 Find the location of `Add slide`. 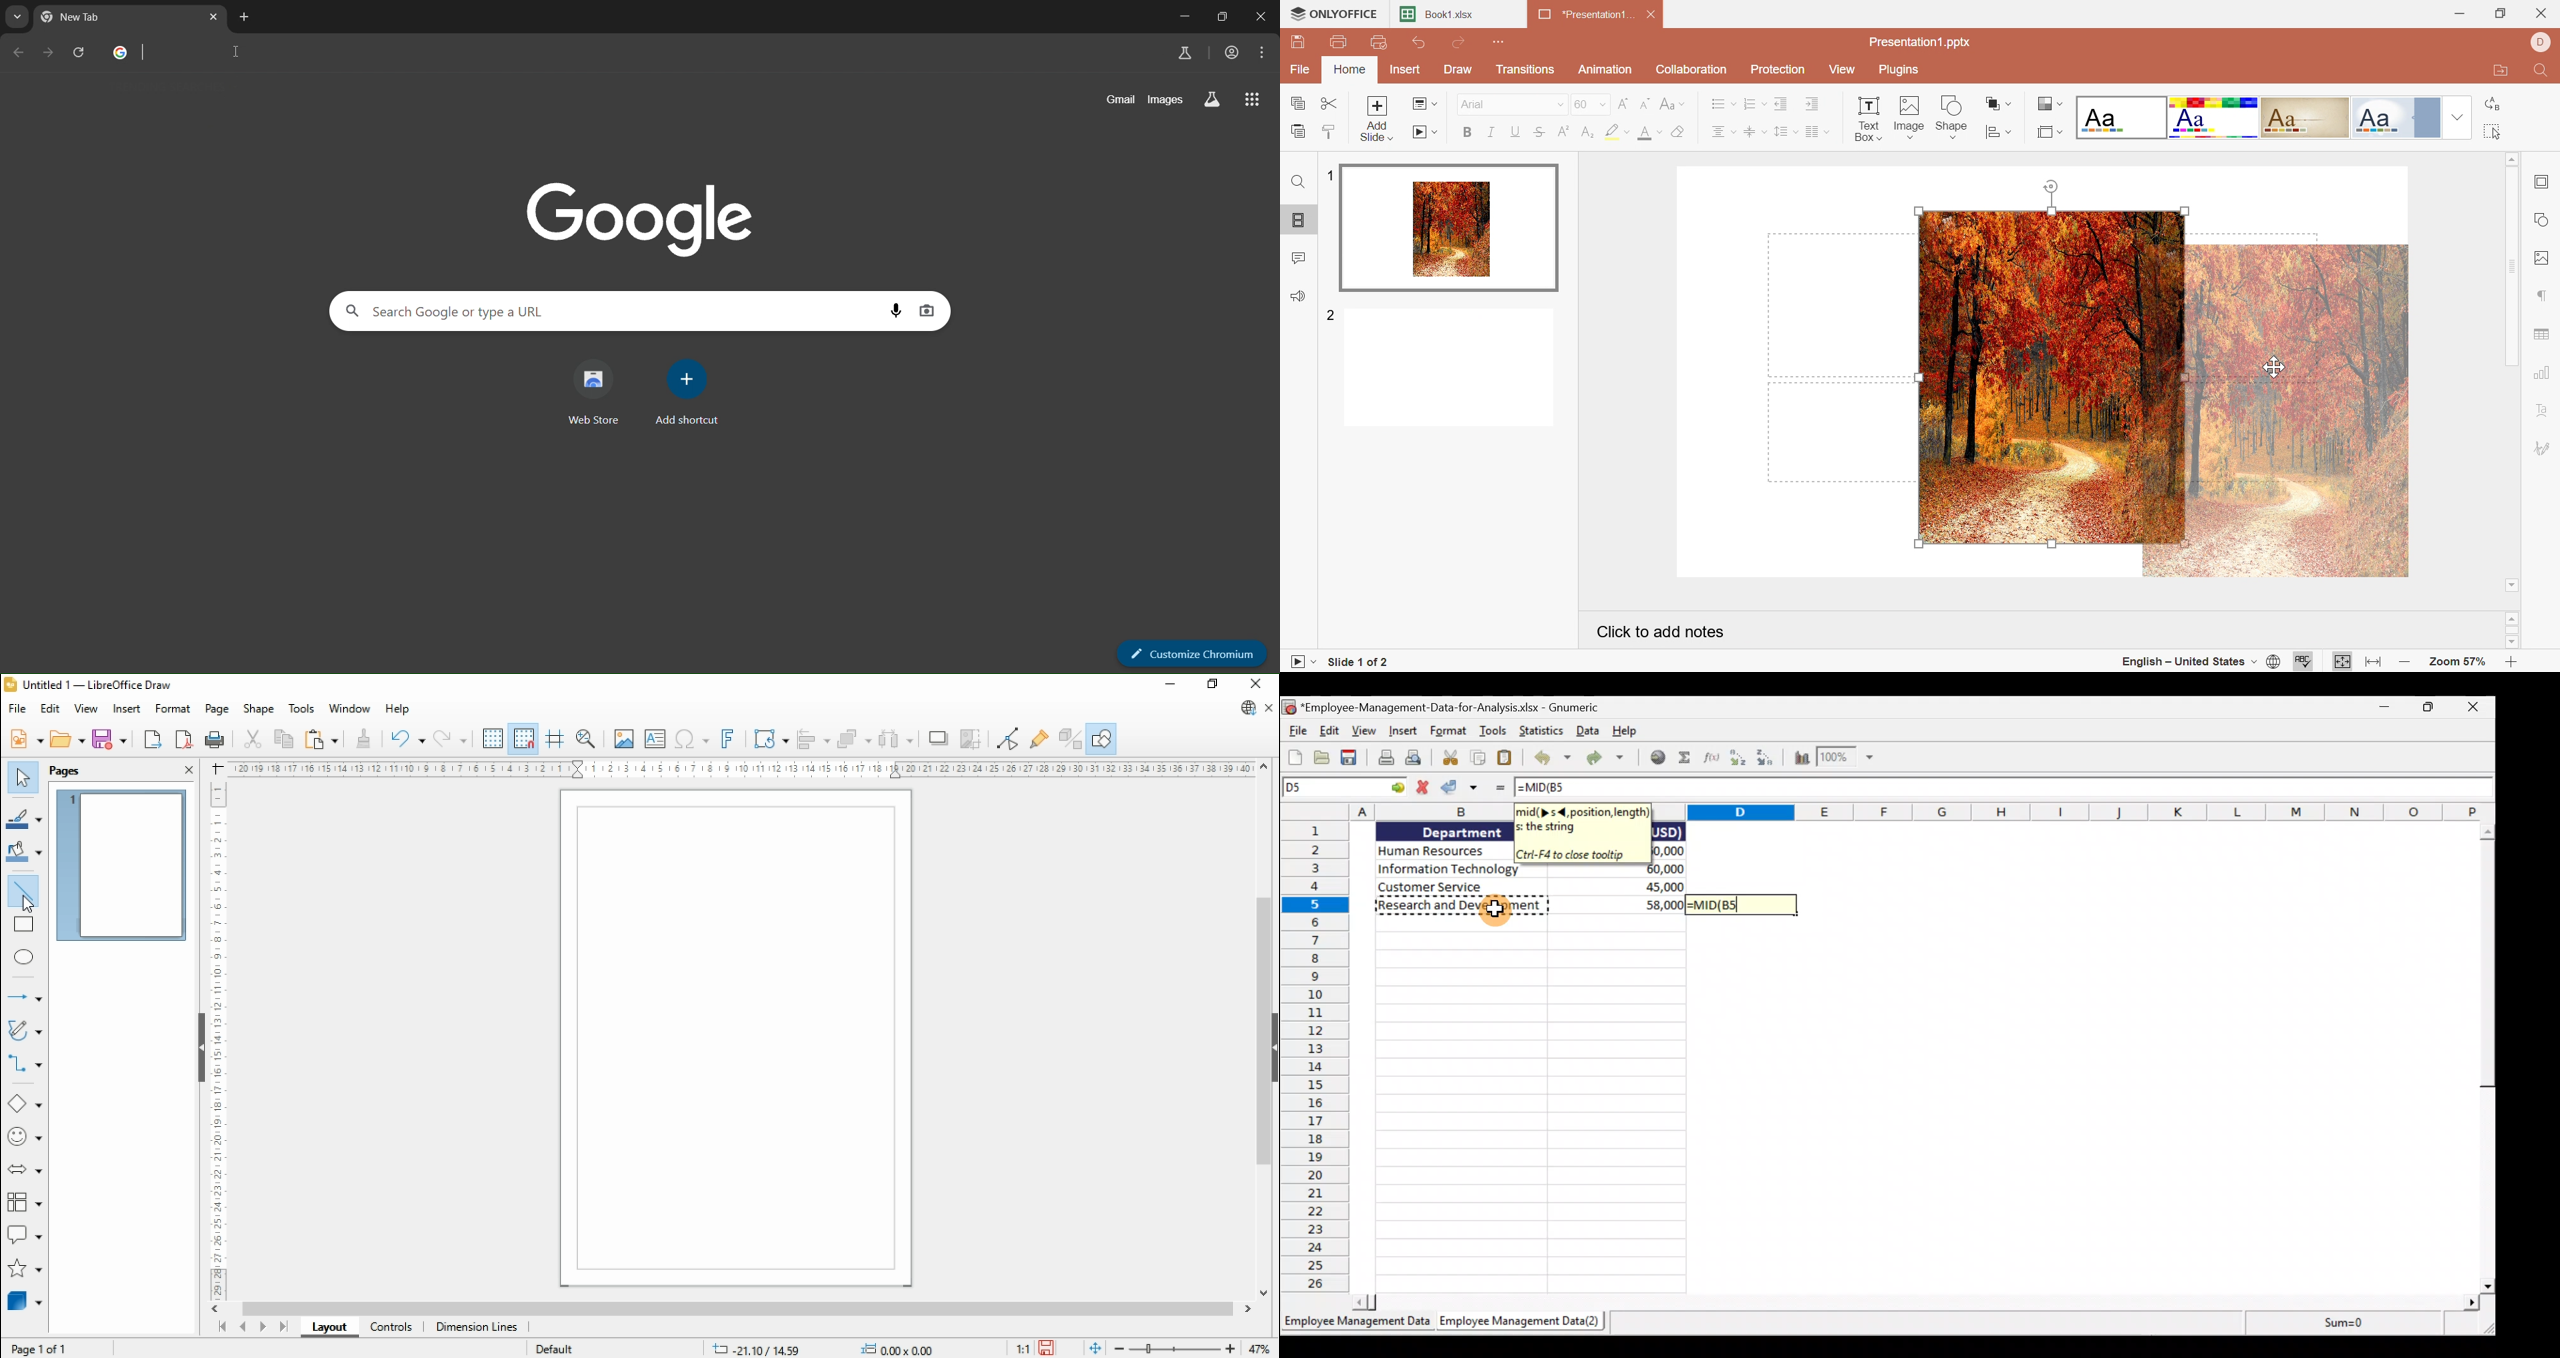

Add slide is located at coordinates (1376, 120).